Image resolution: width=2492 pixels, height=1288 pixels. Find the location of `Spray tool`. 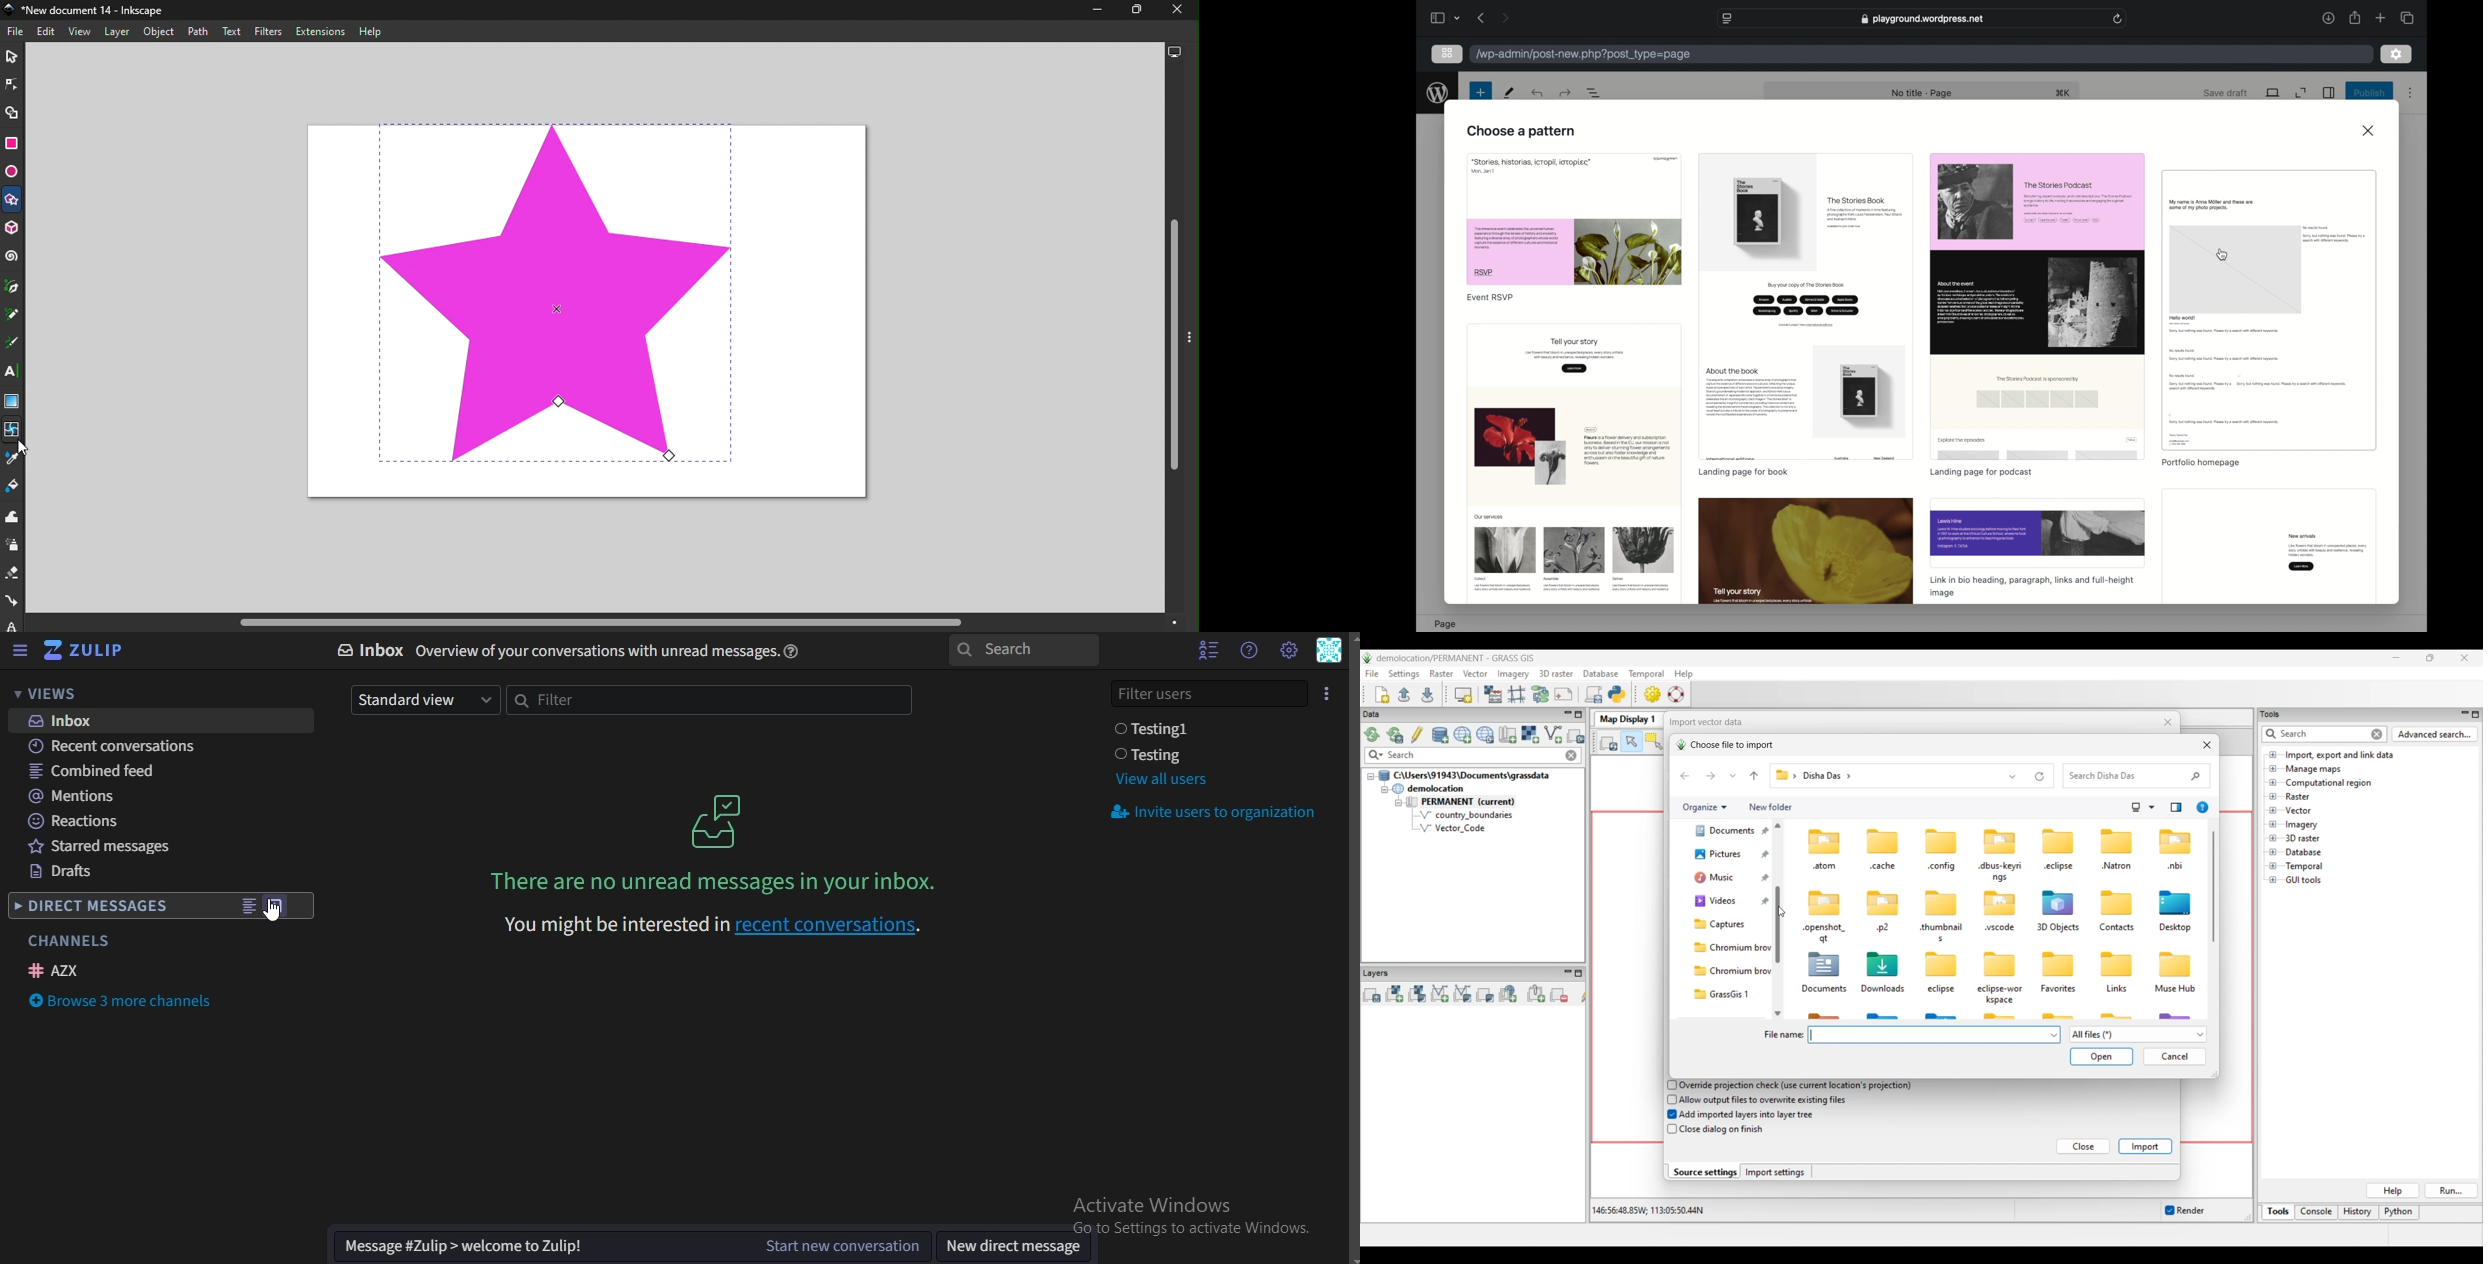

Spray tool is located at coordinates (13, 545).